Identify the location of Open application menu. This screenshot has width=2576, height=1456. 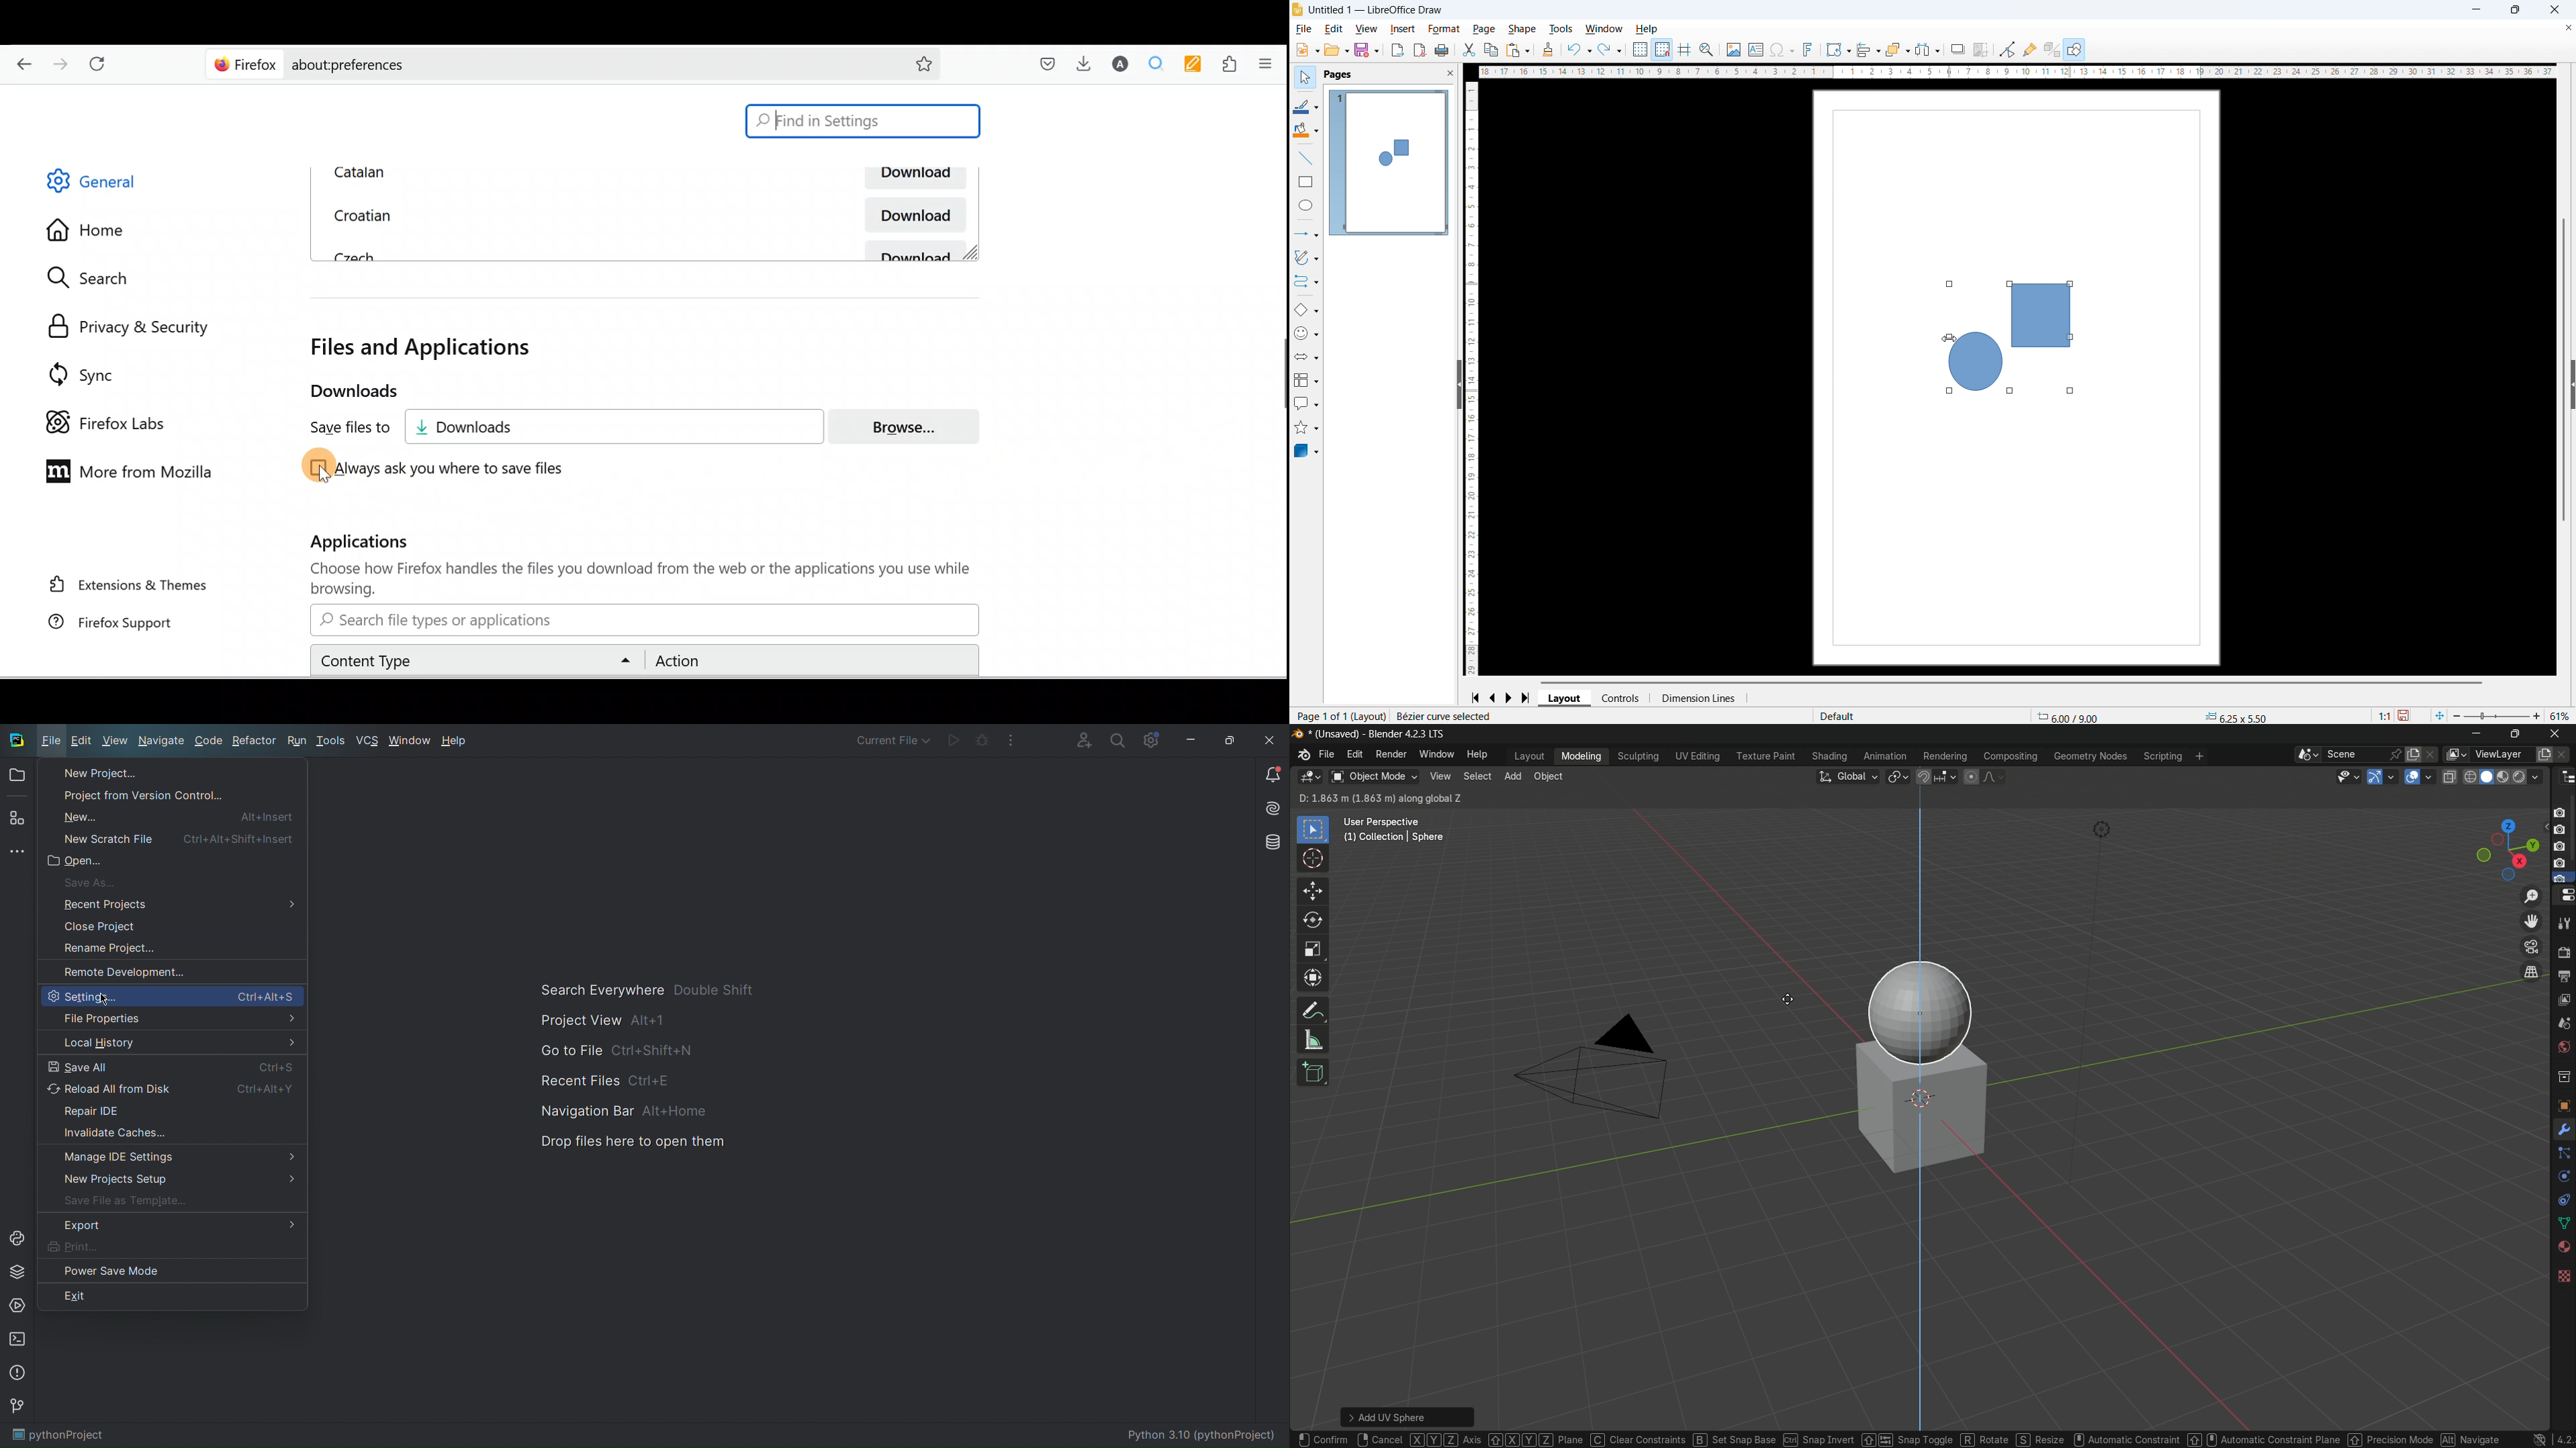
(1270, 64).